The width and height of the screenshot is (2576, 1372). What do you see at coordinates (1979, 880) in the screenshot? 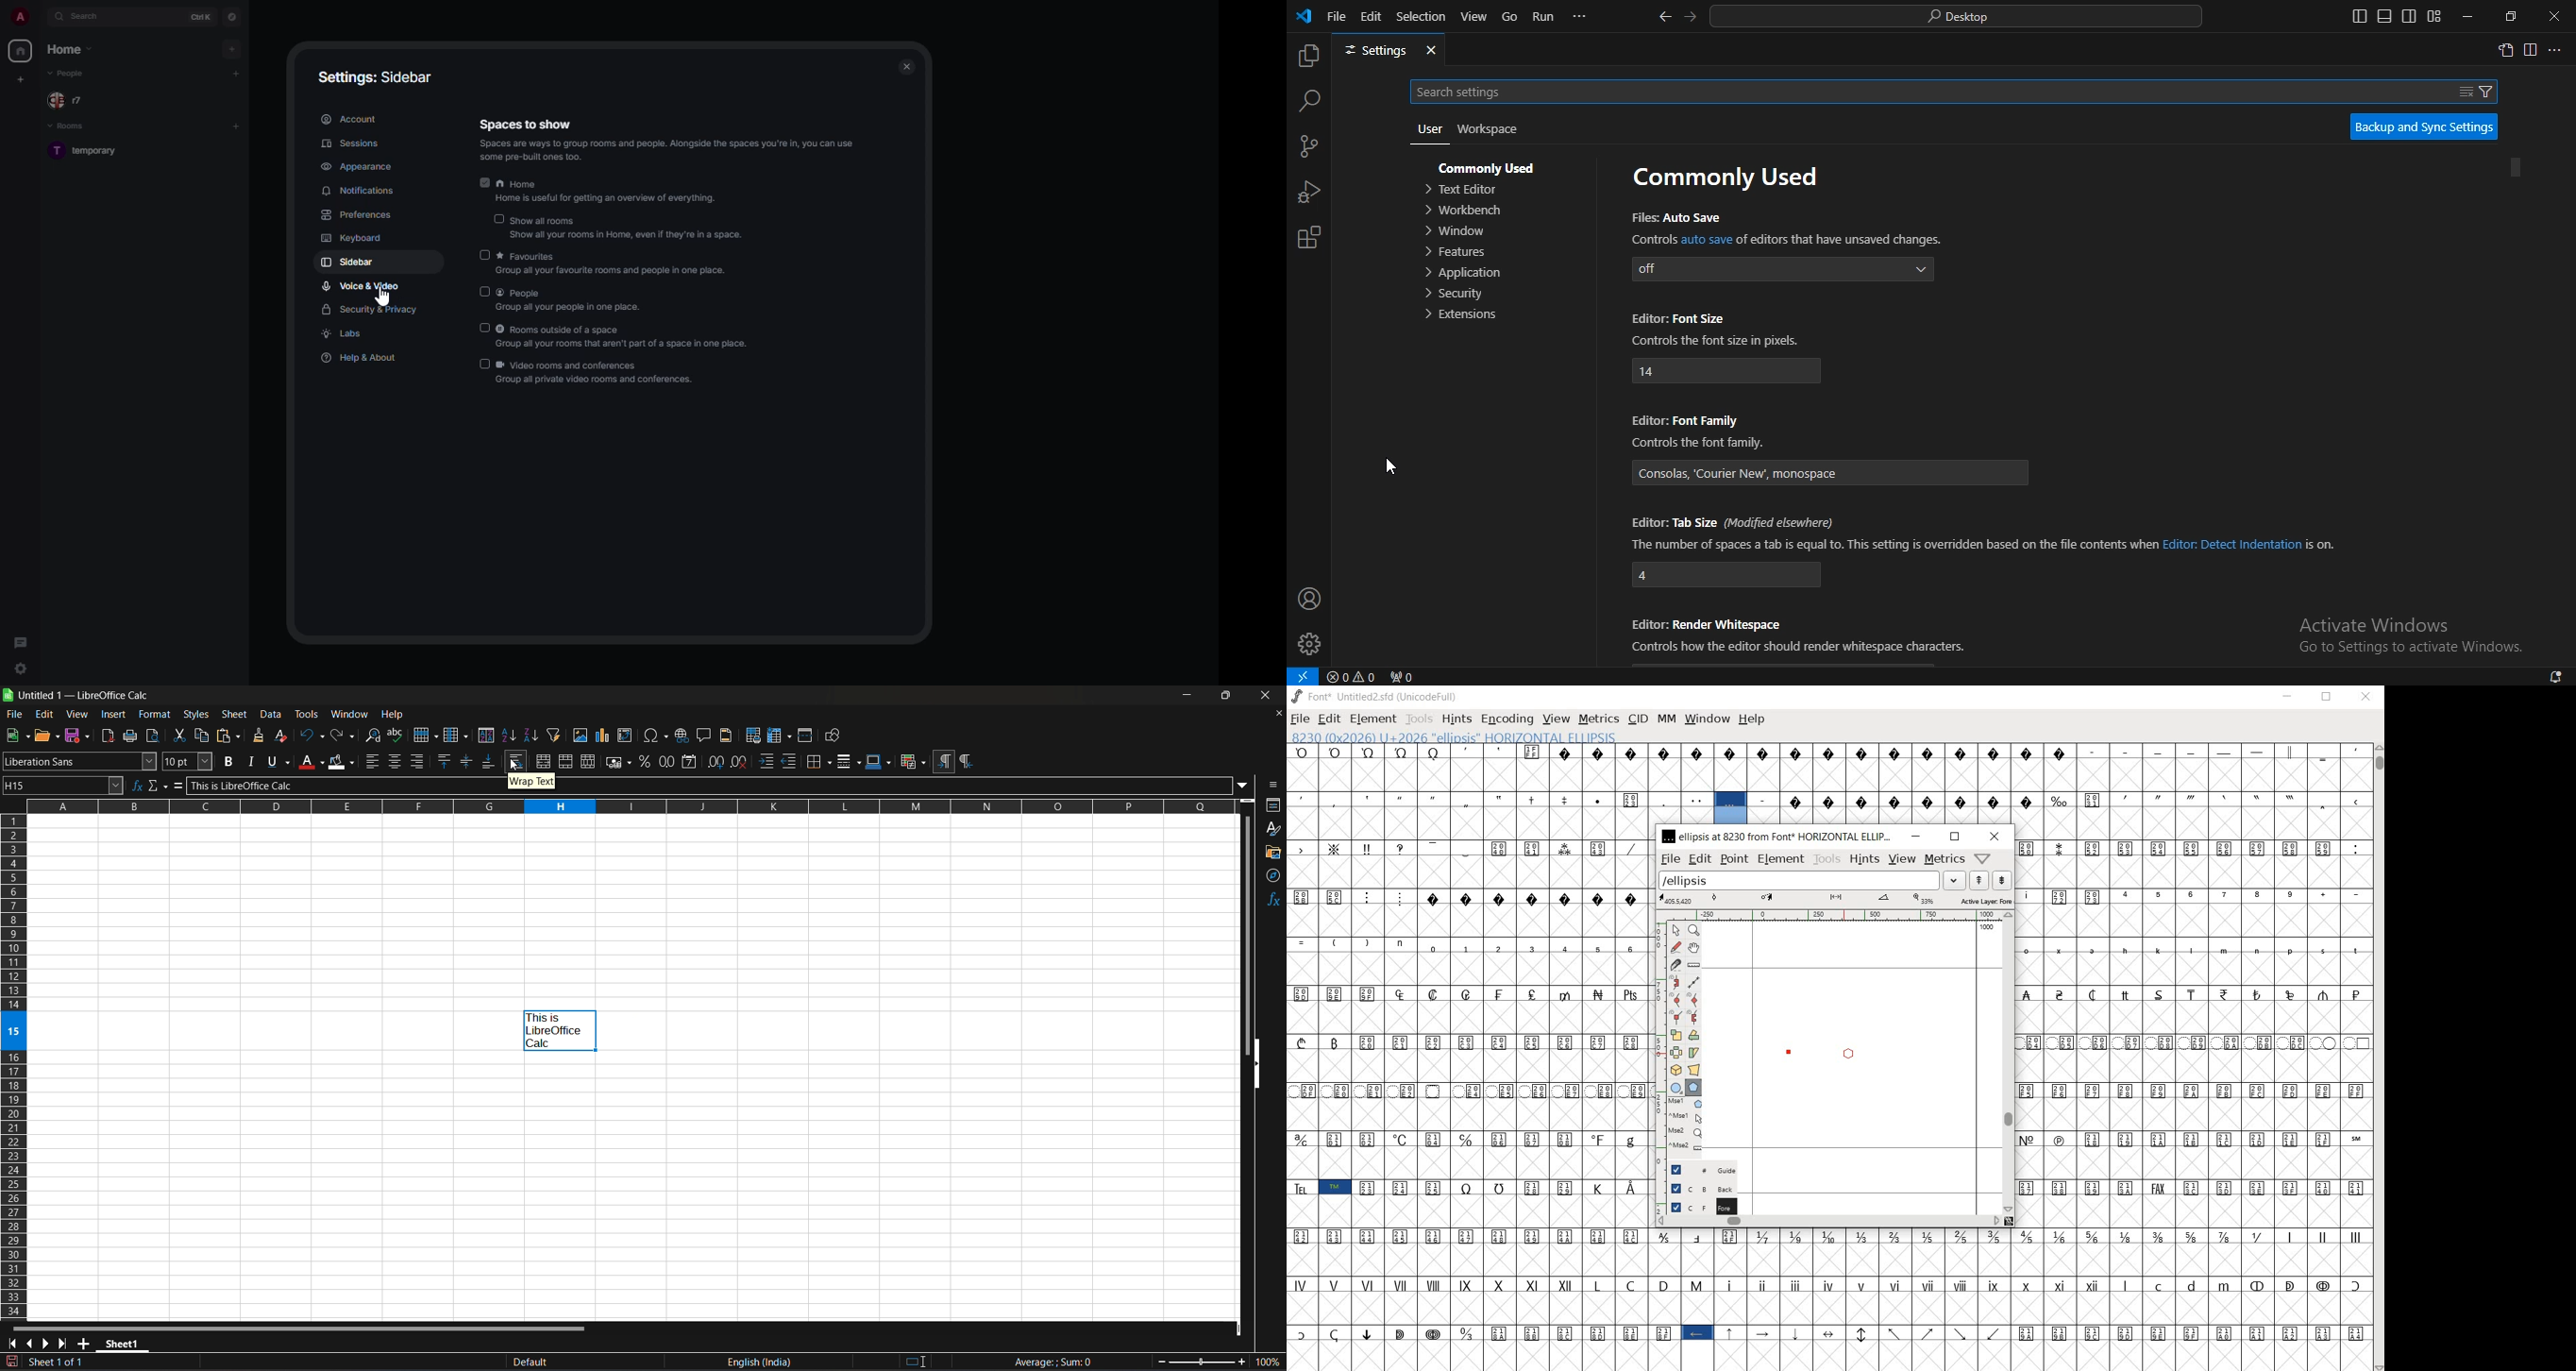
I see `show the next word on the list` at bounding box center [1979, 880].